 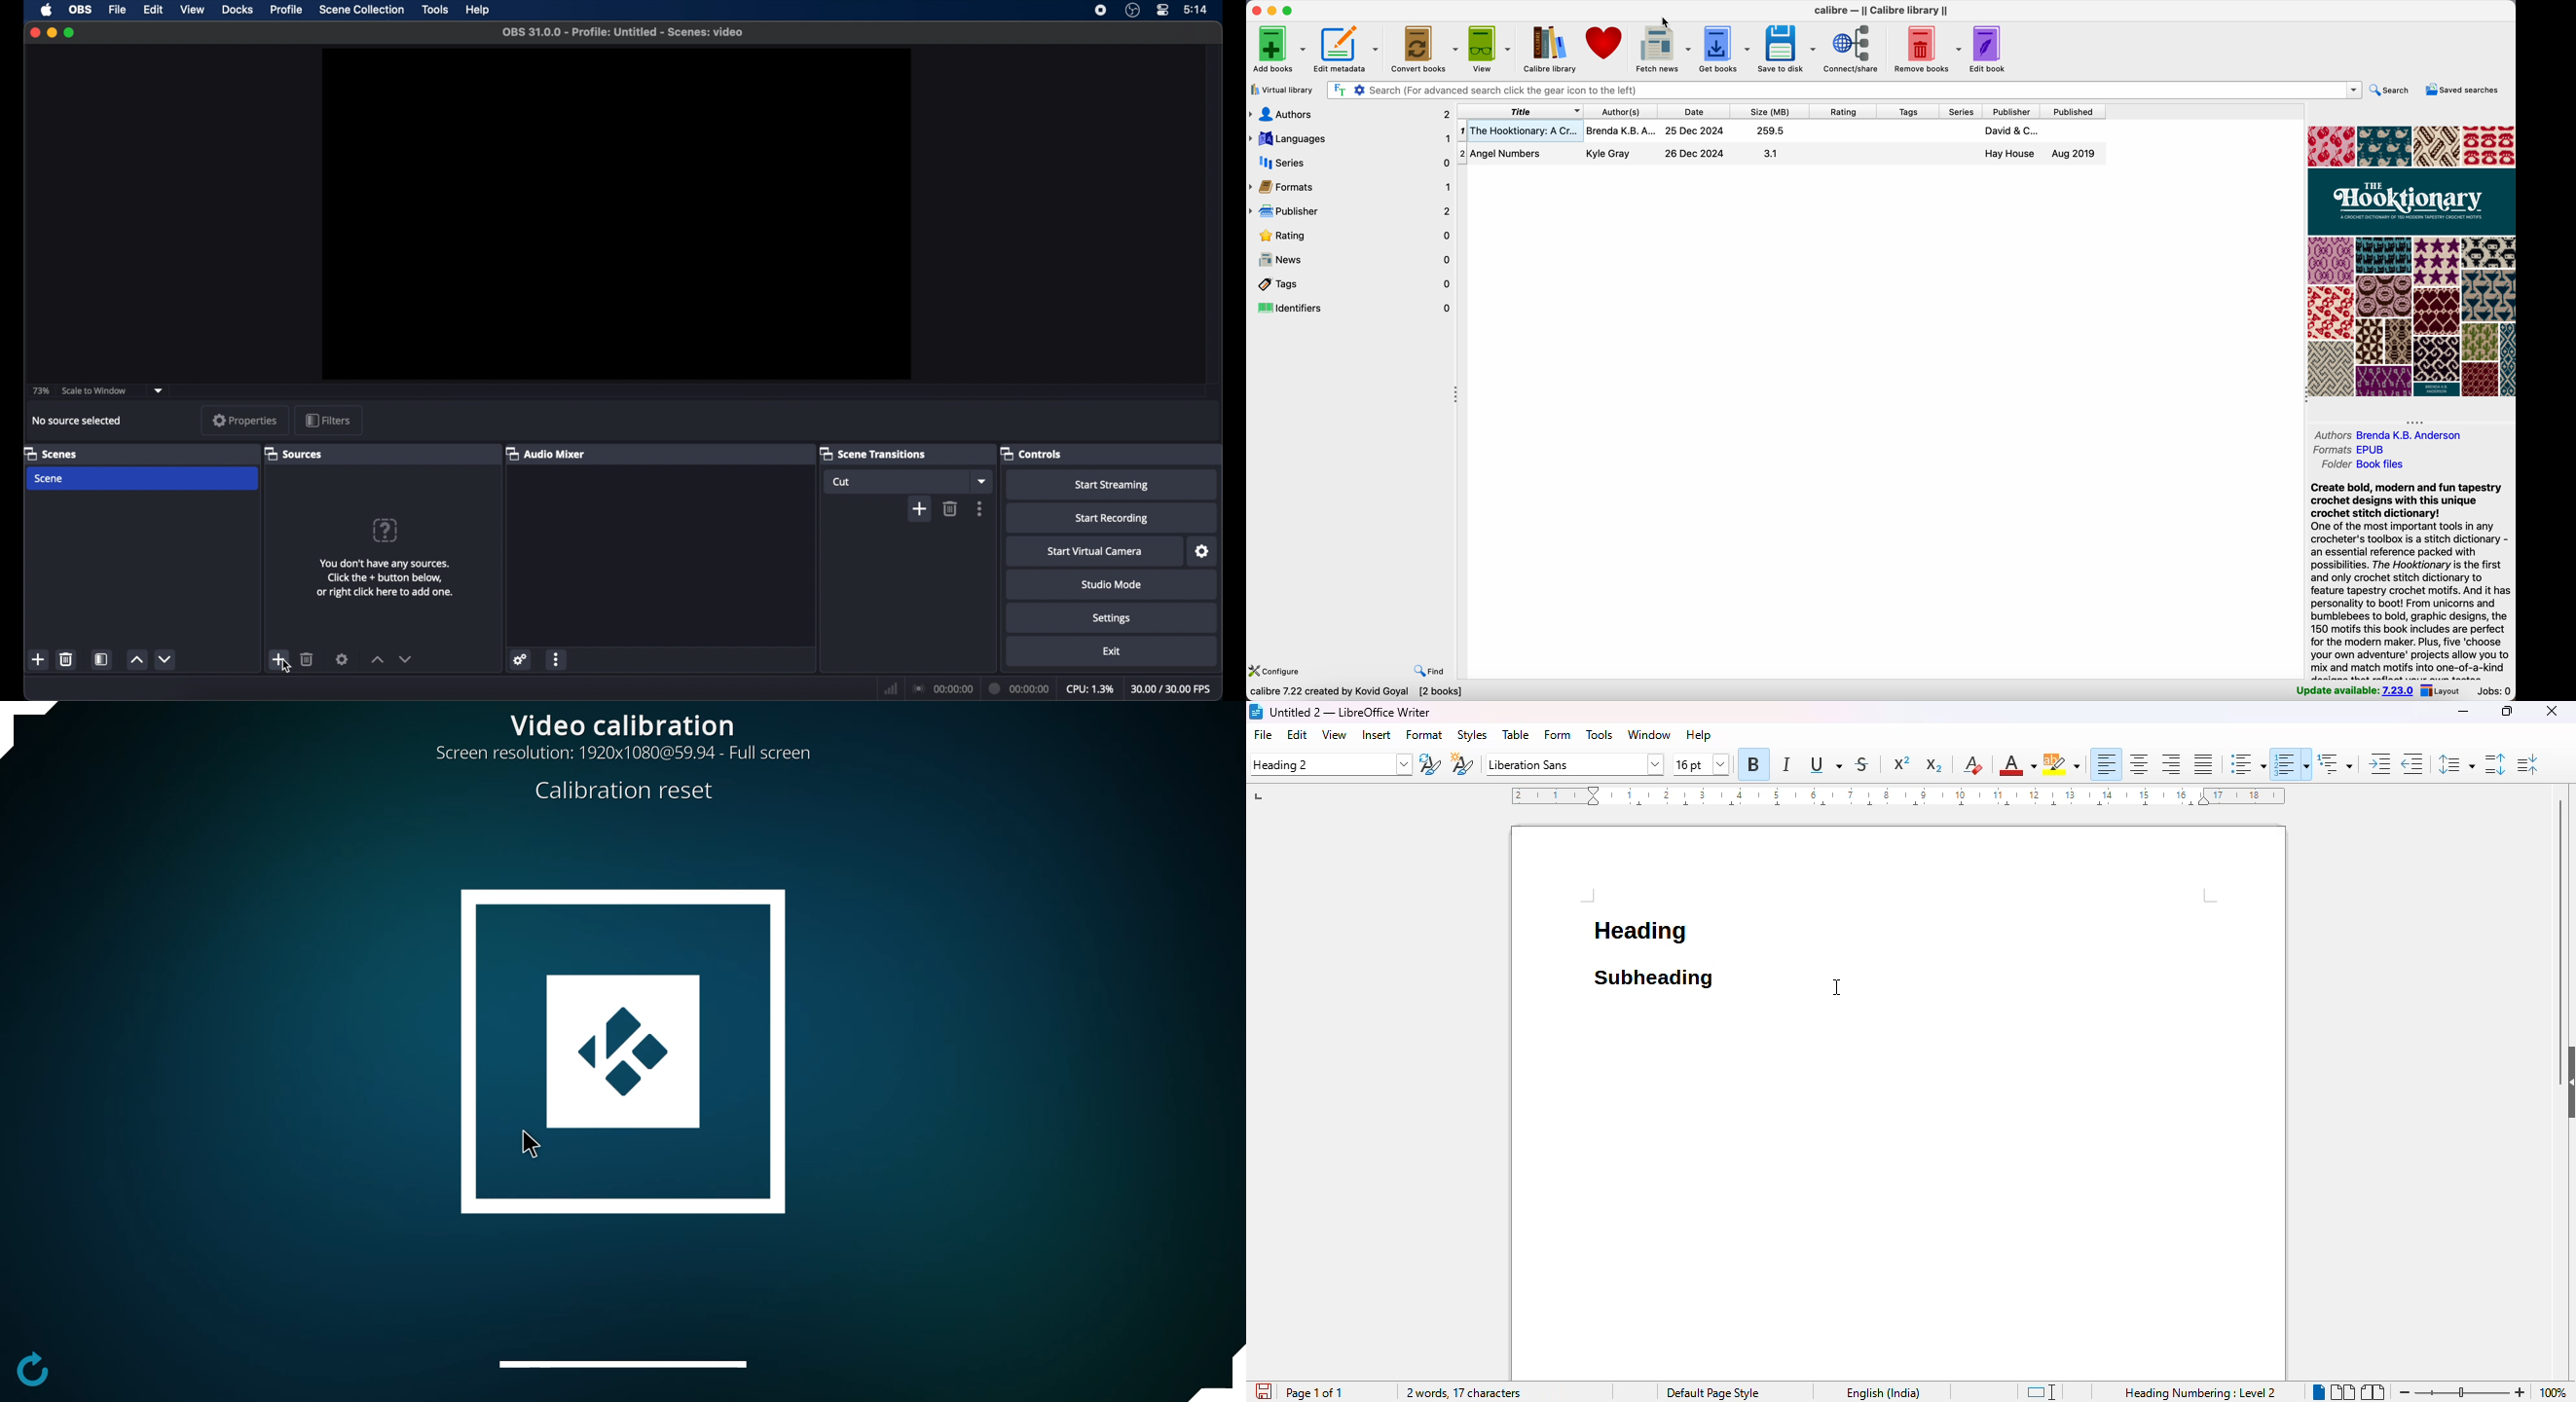 I want to click on cursor, so click(x=528, y=1140).